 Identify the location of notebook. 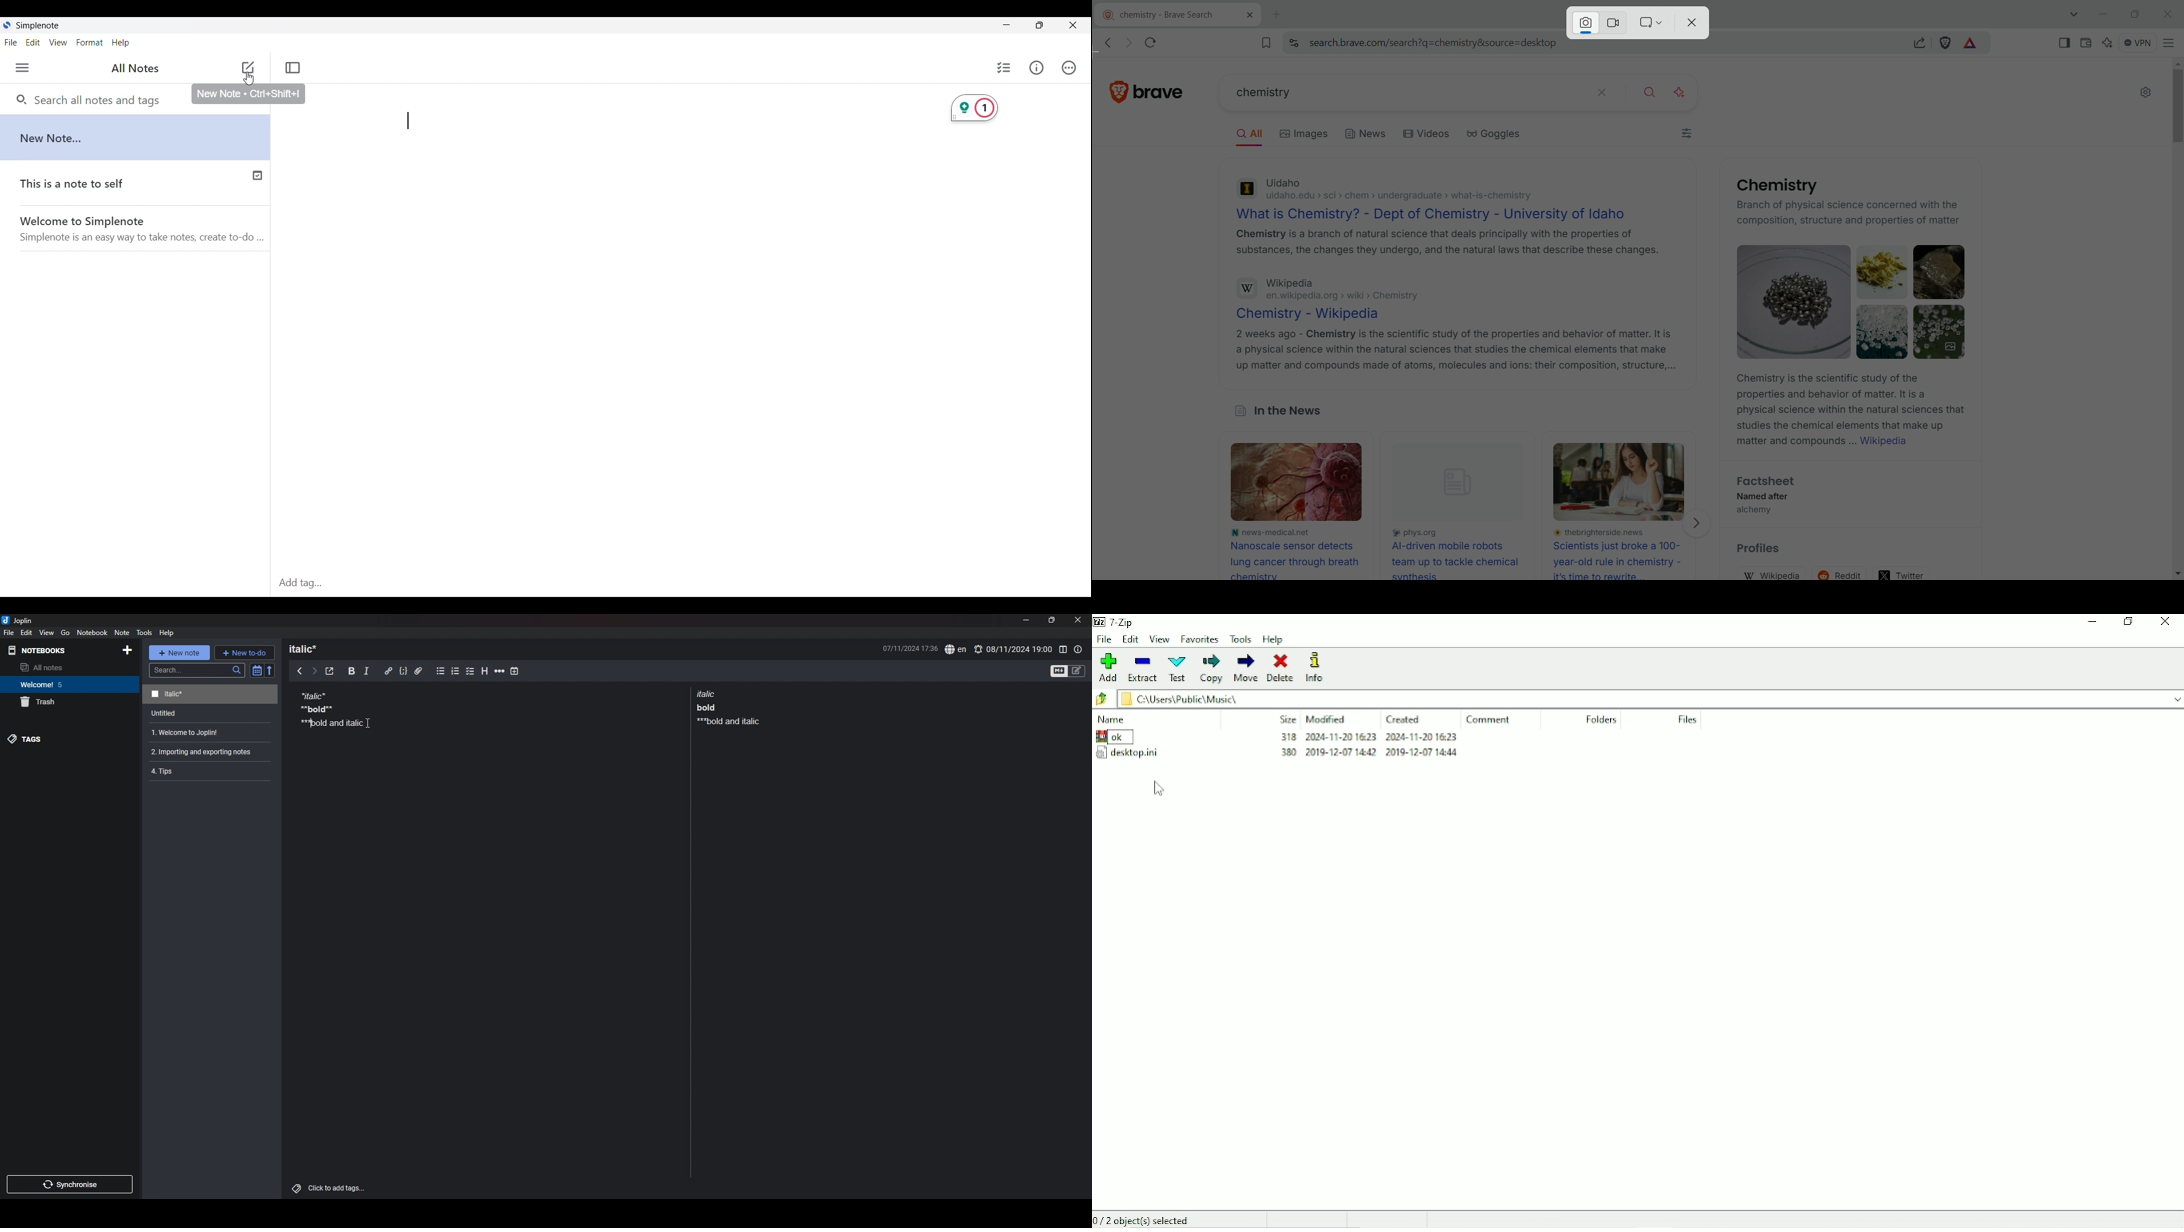
(93, 632).